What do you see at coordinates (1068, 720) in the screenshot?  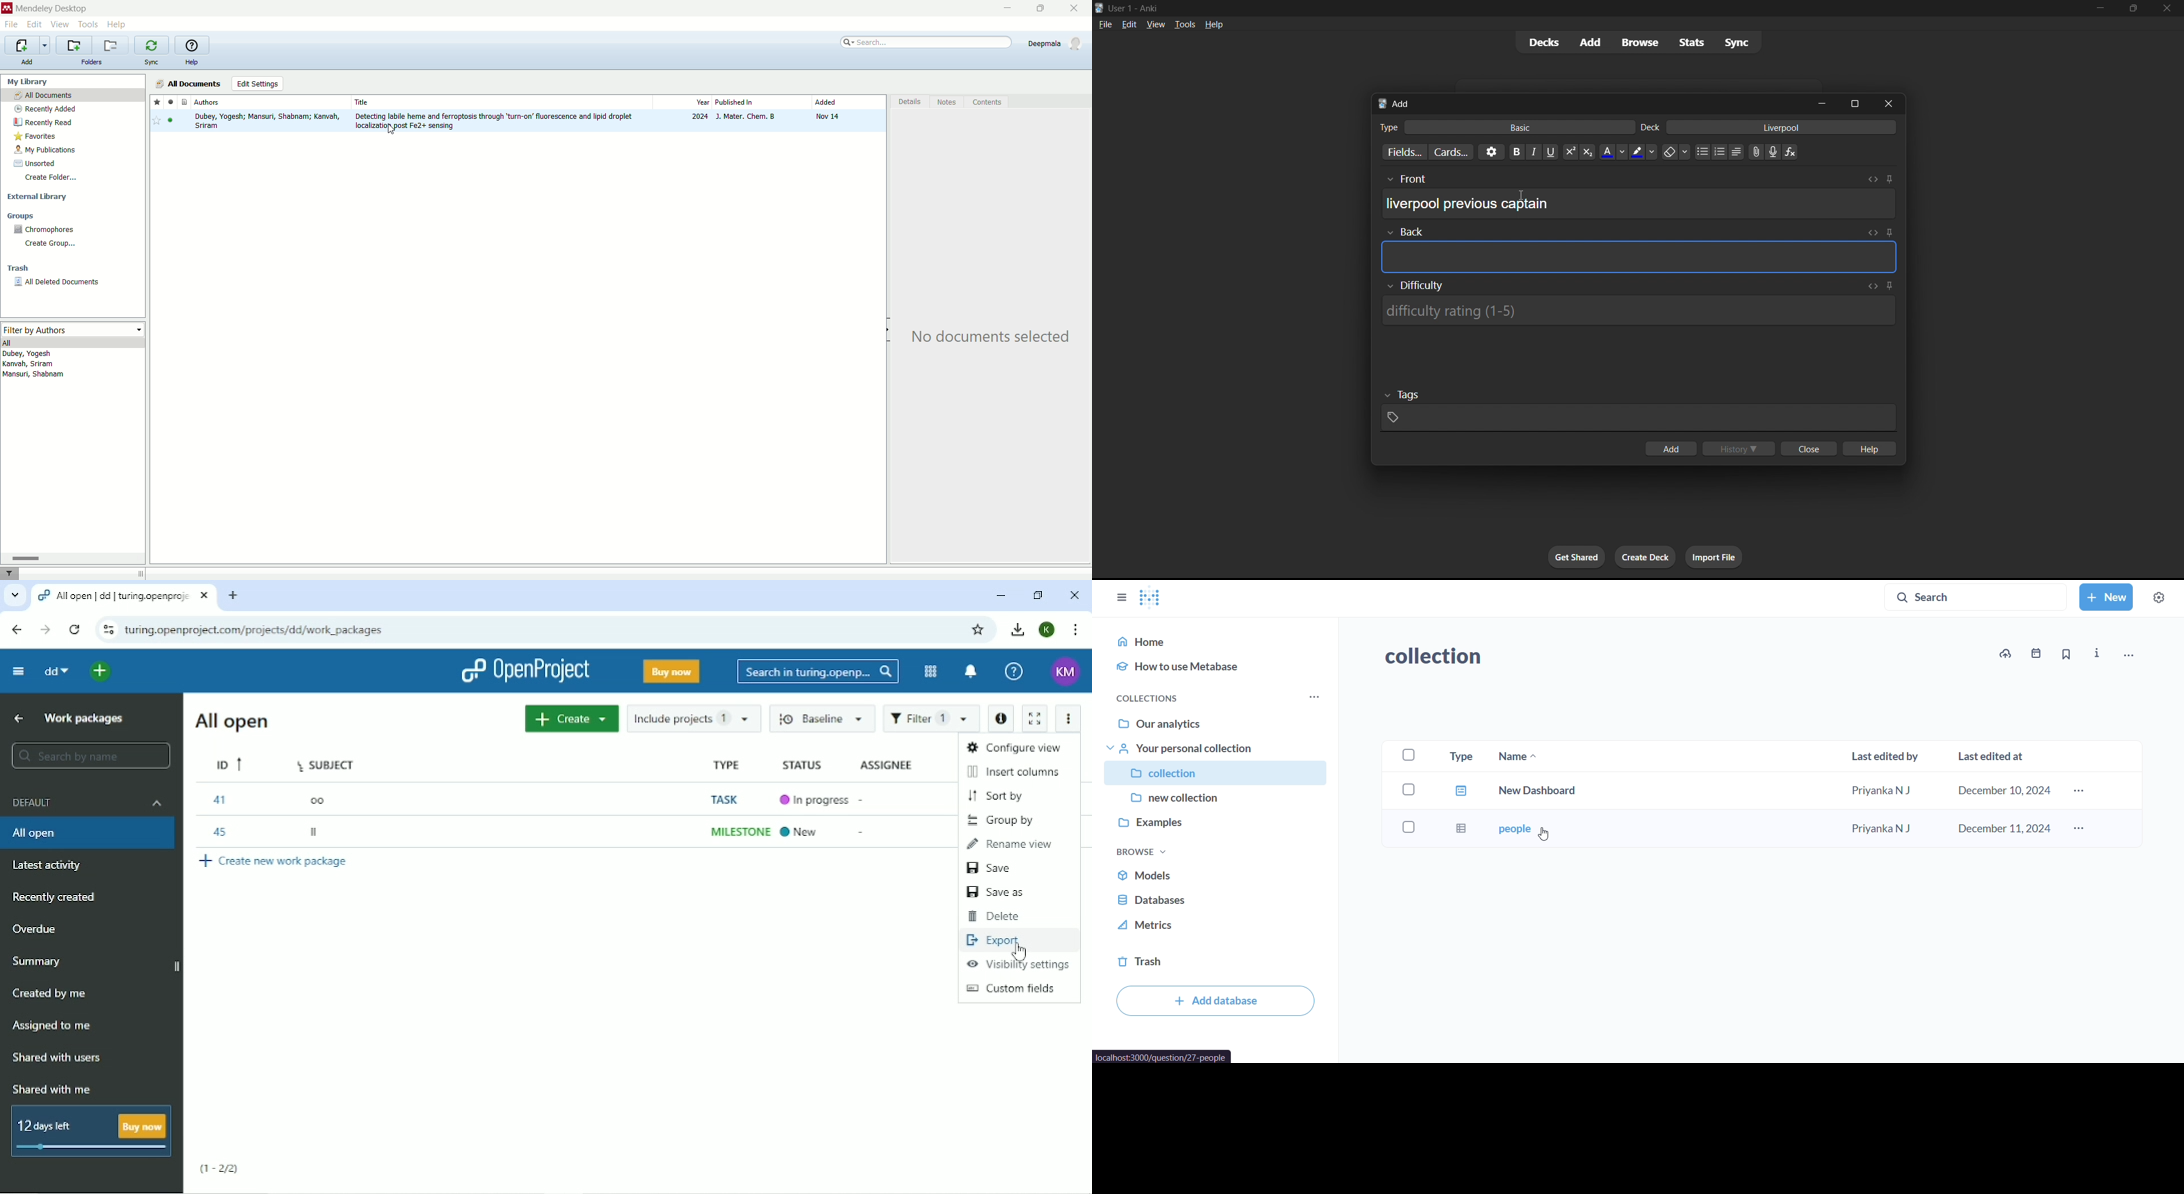 I see `More actions` at bounding box center [1068, 720].